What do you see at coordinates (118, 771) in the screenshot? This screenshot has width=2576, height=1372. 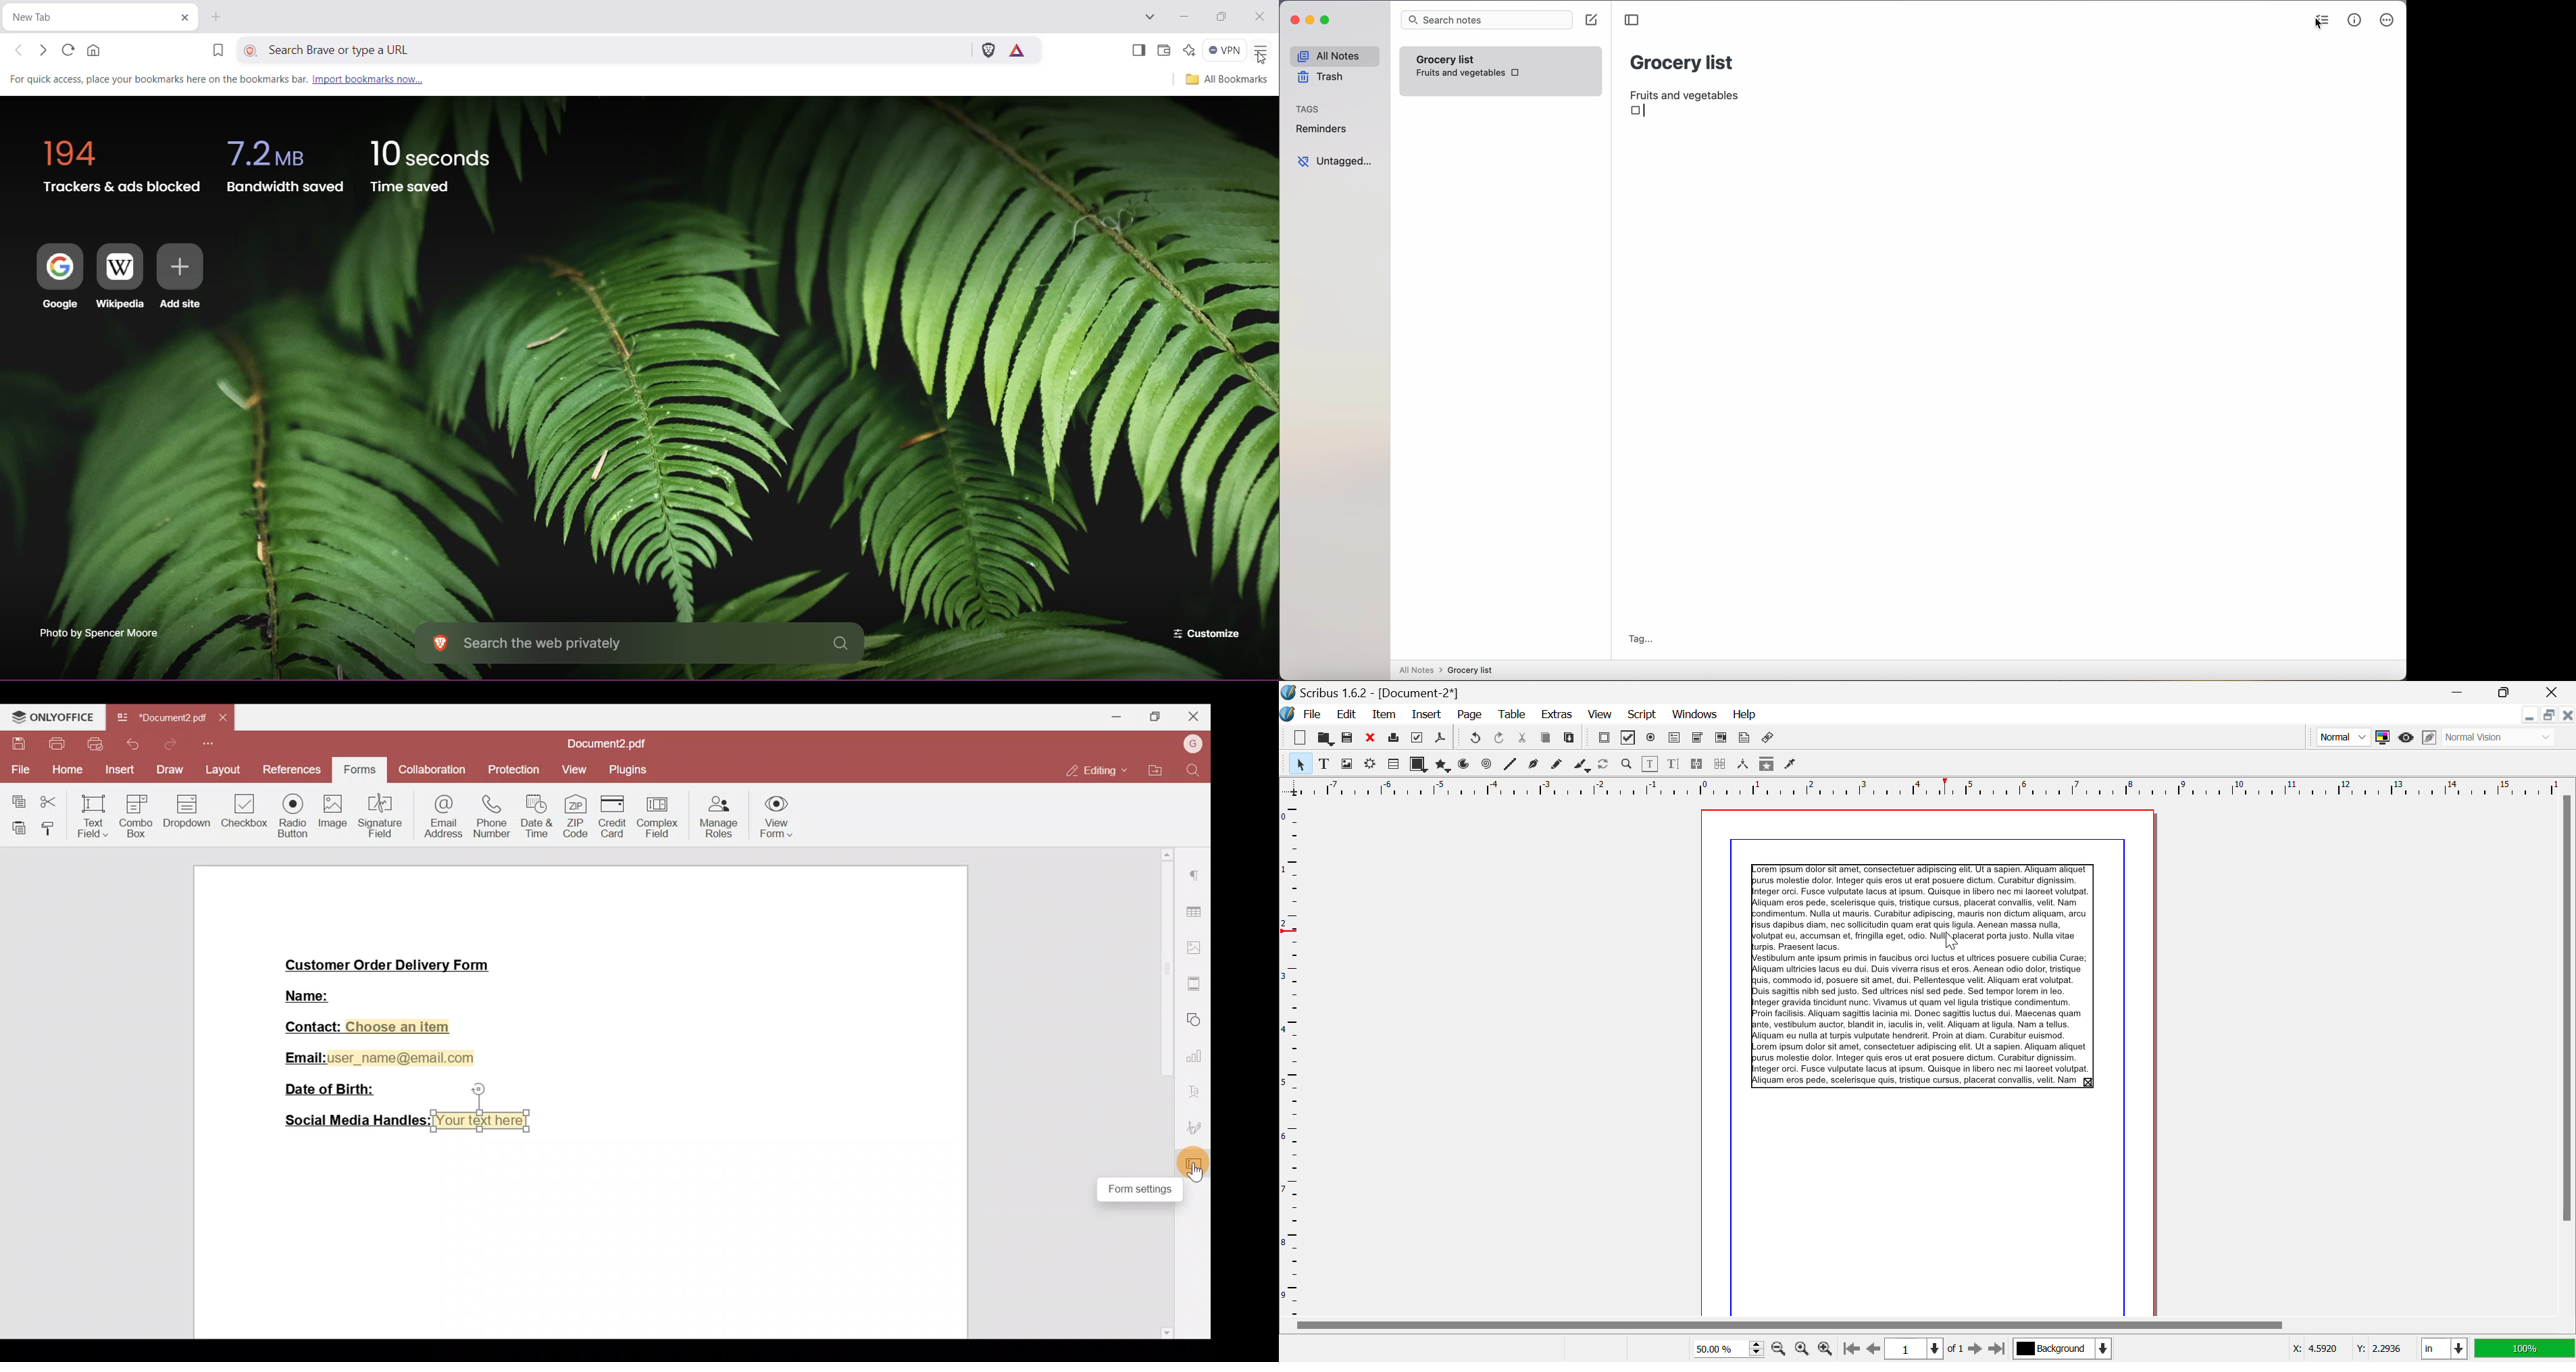 I see `Insert` at bounding box center [118, 771].